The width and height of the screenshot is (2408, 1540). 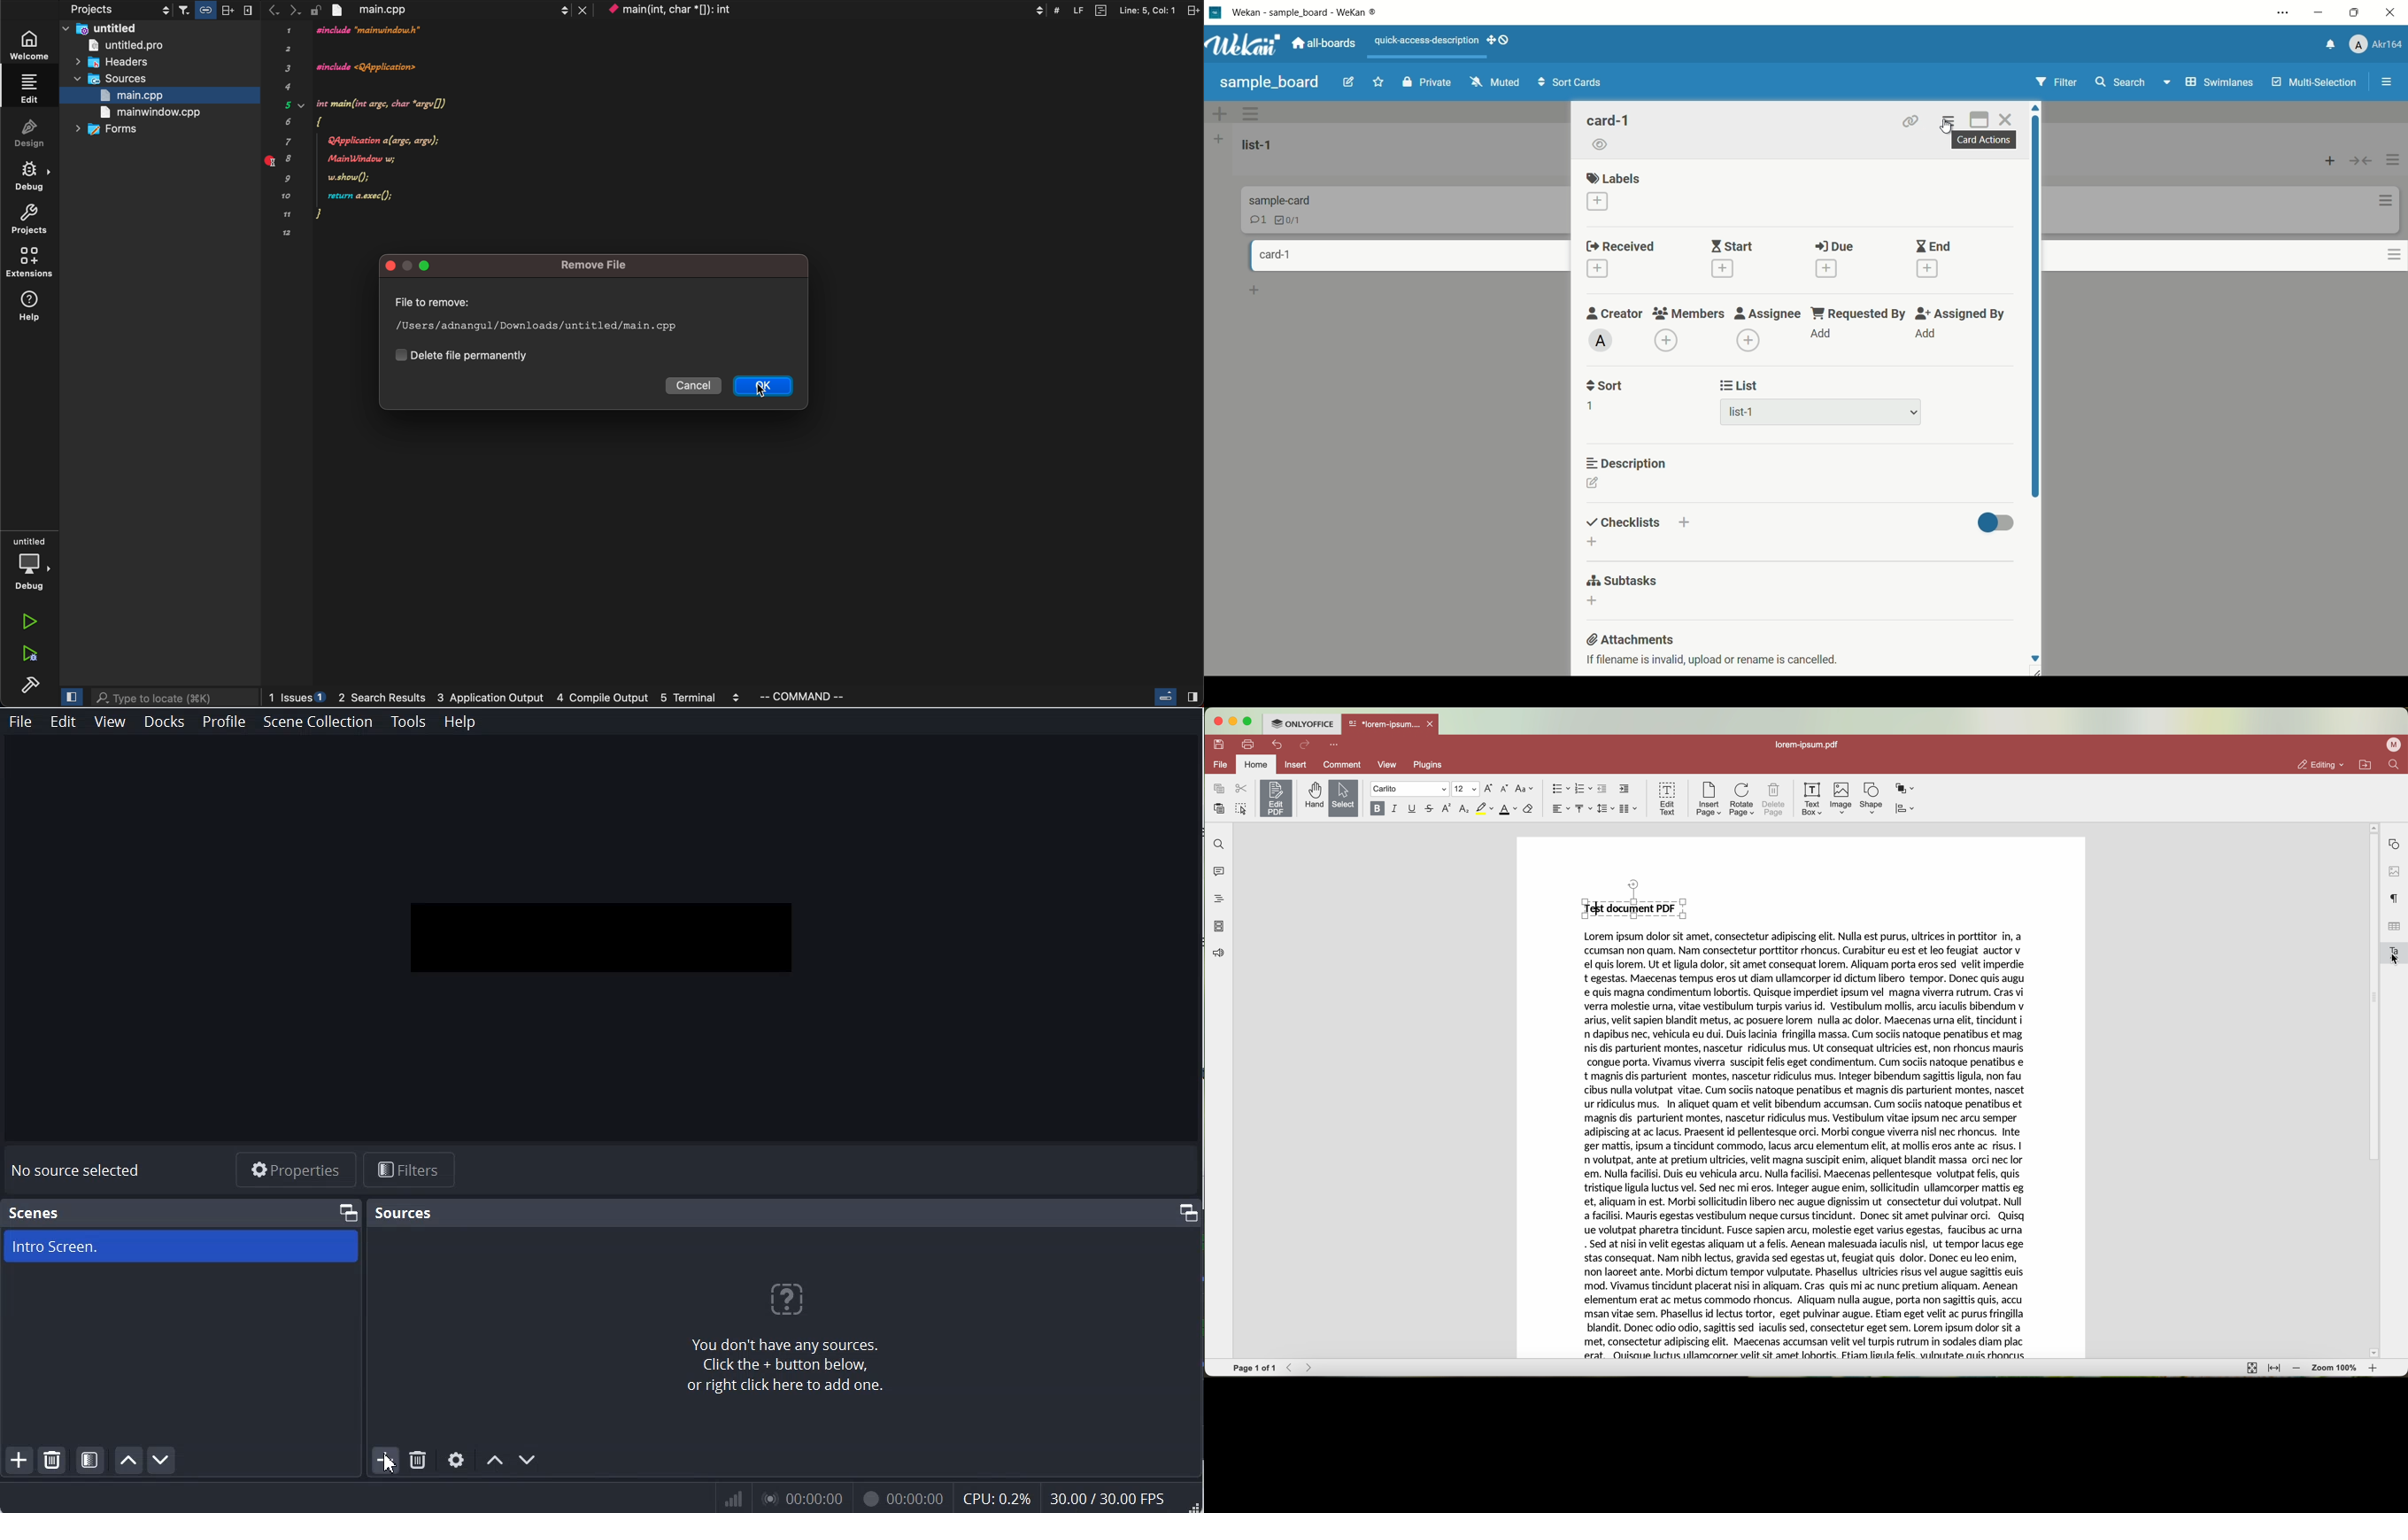 I want to click on filter, so click(x=2056, y=83).